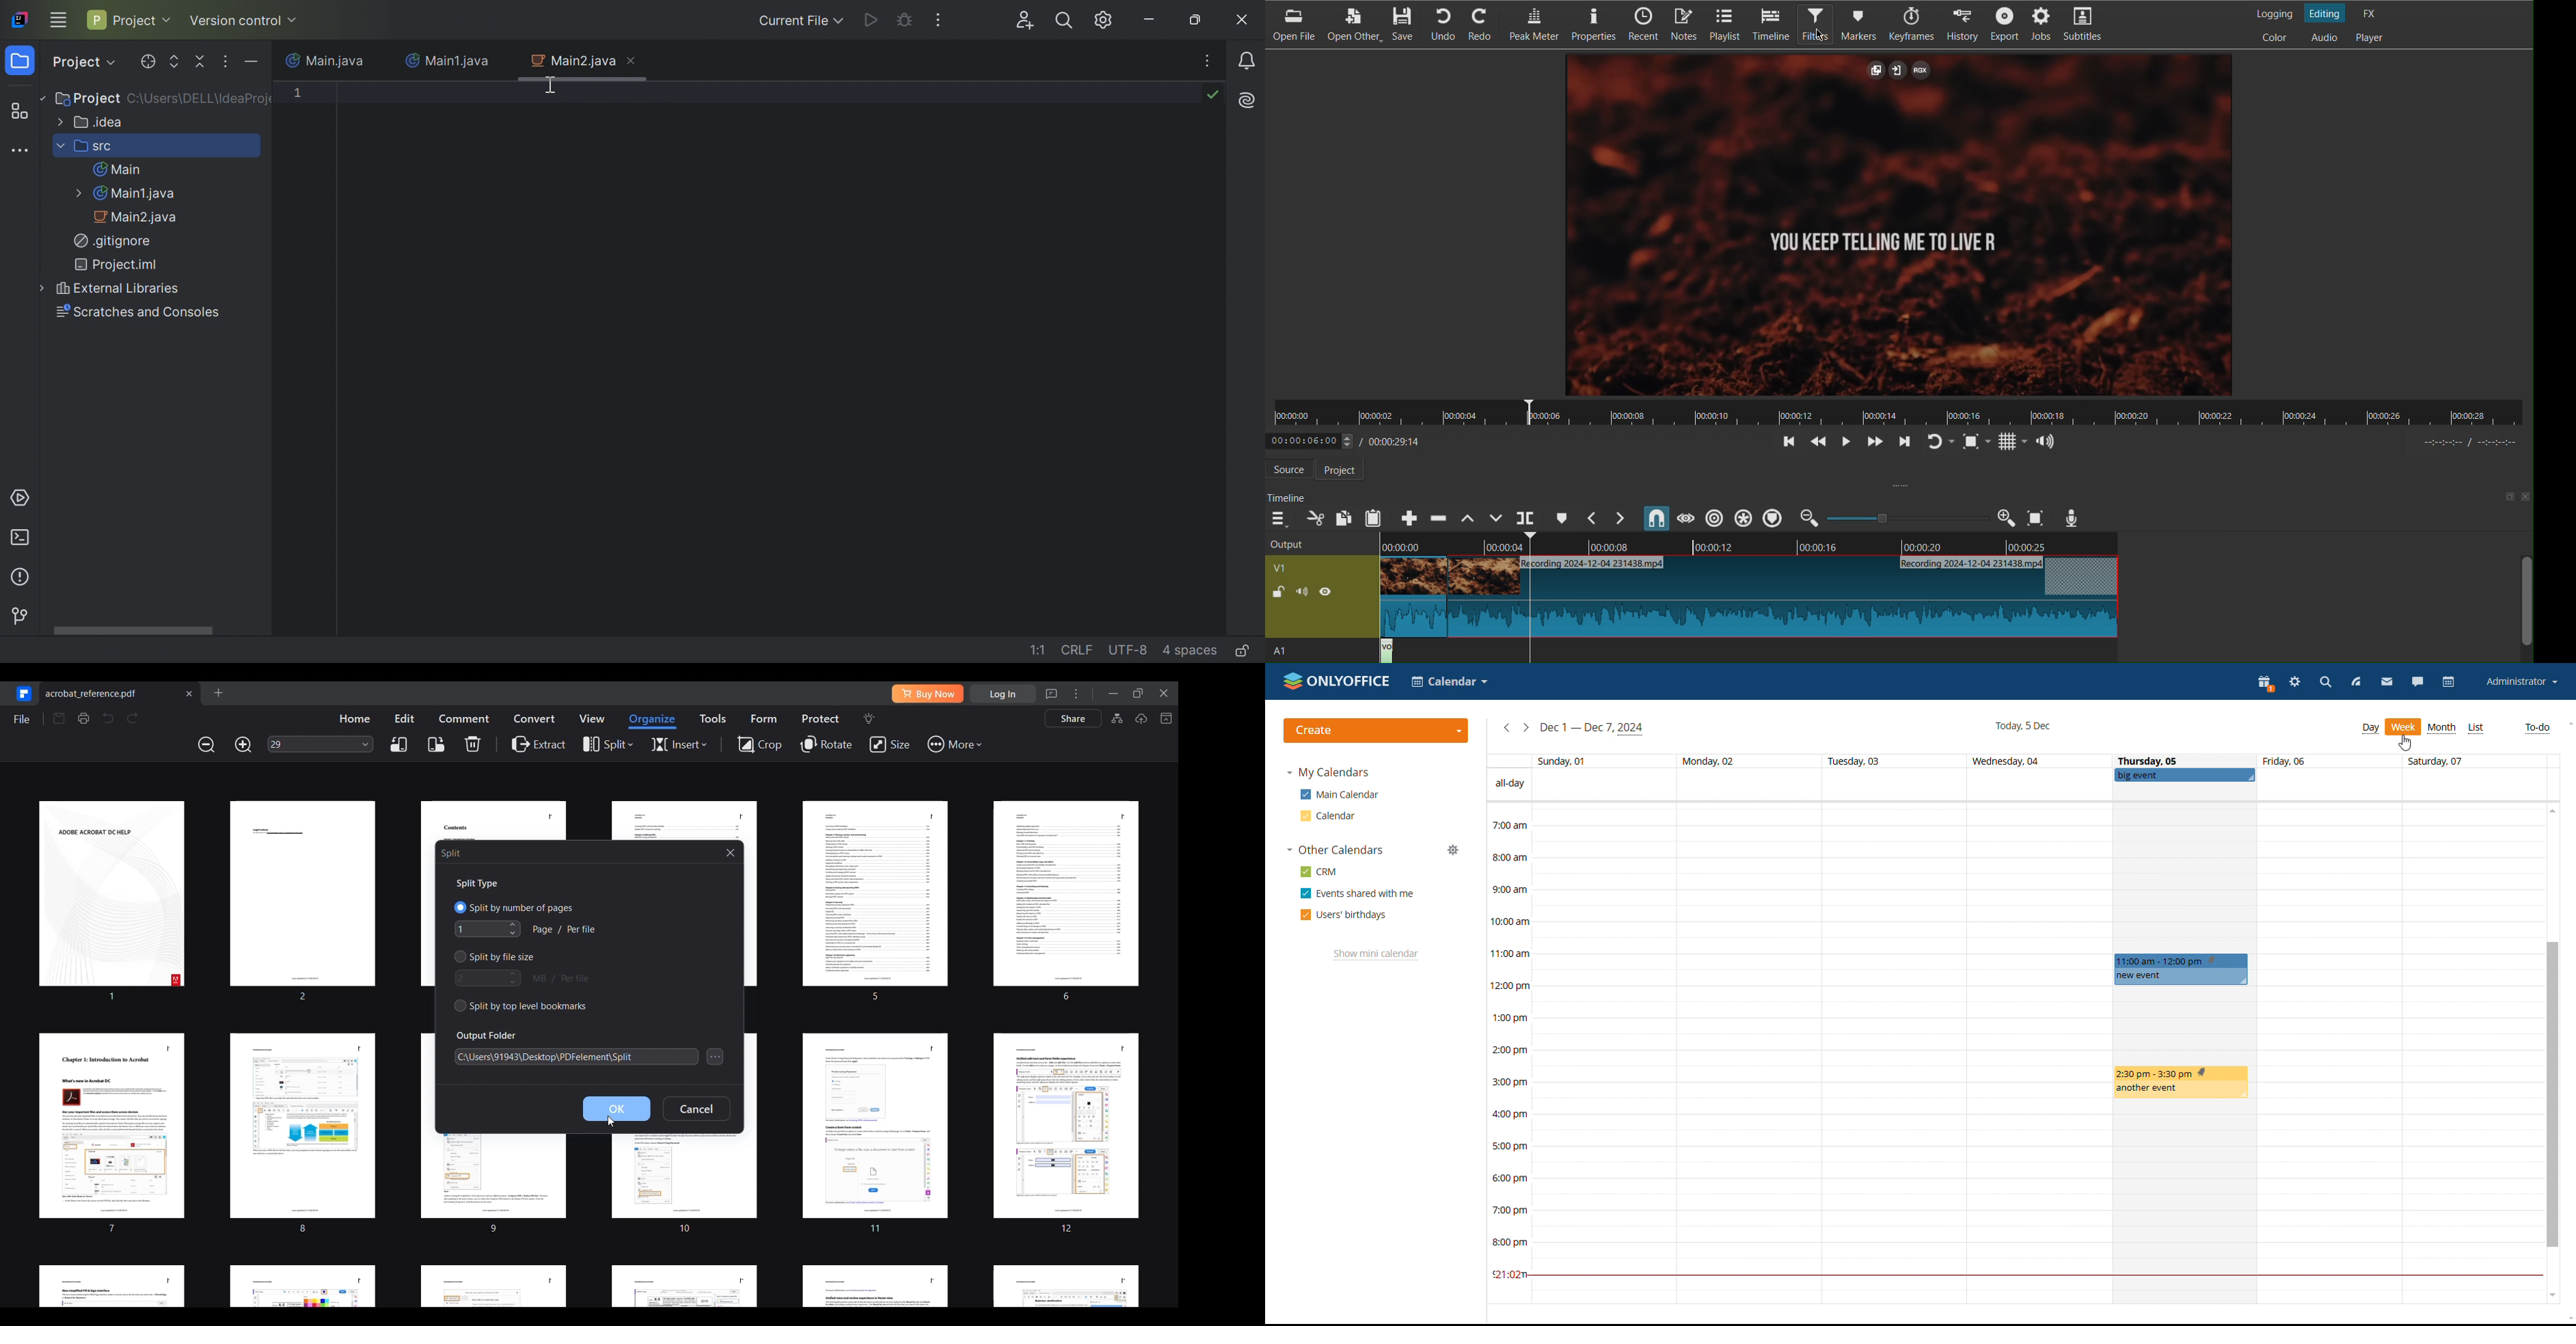 Image resolution: width=2576 pixels, height=1344 pixels. Describe the element at coordinates (1657, 518) in the screenshot. I see `Snap` at that location.